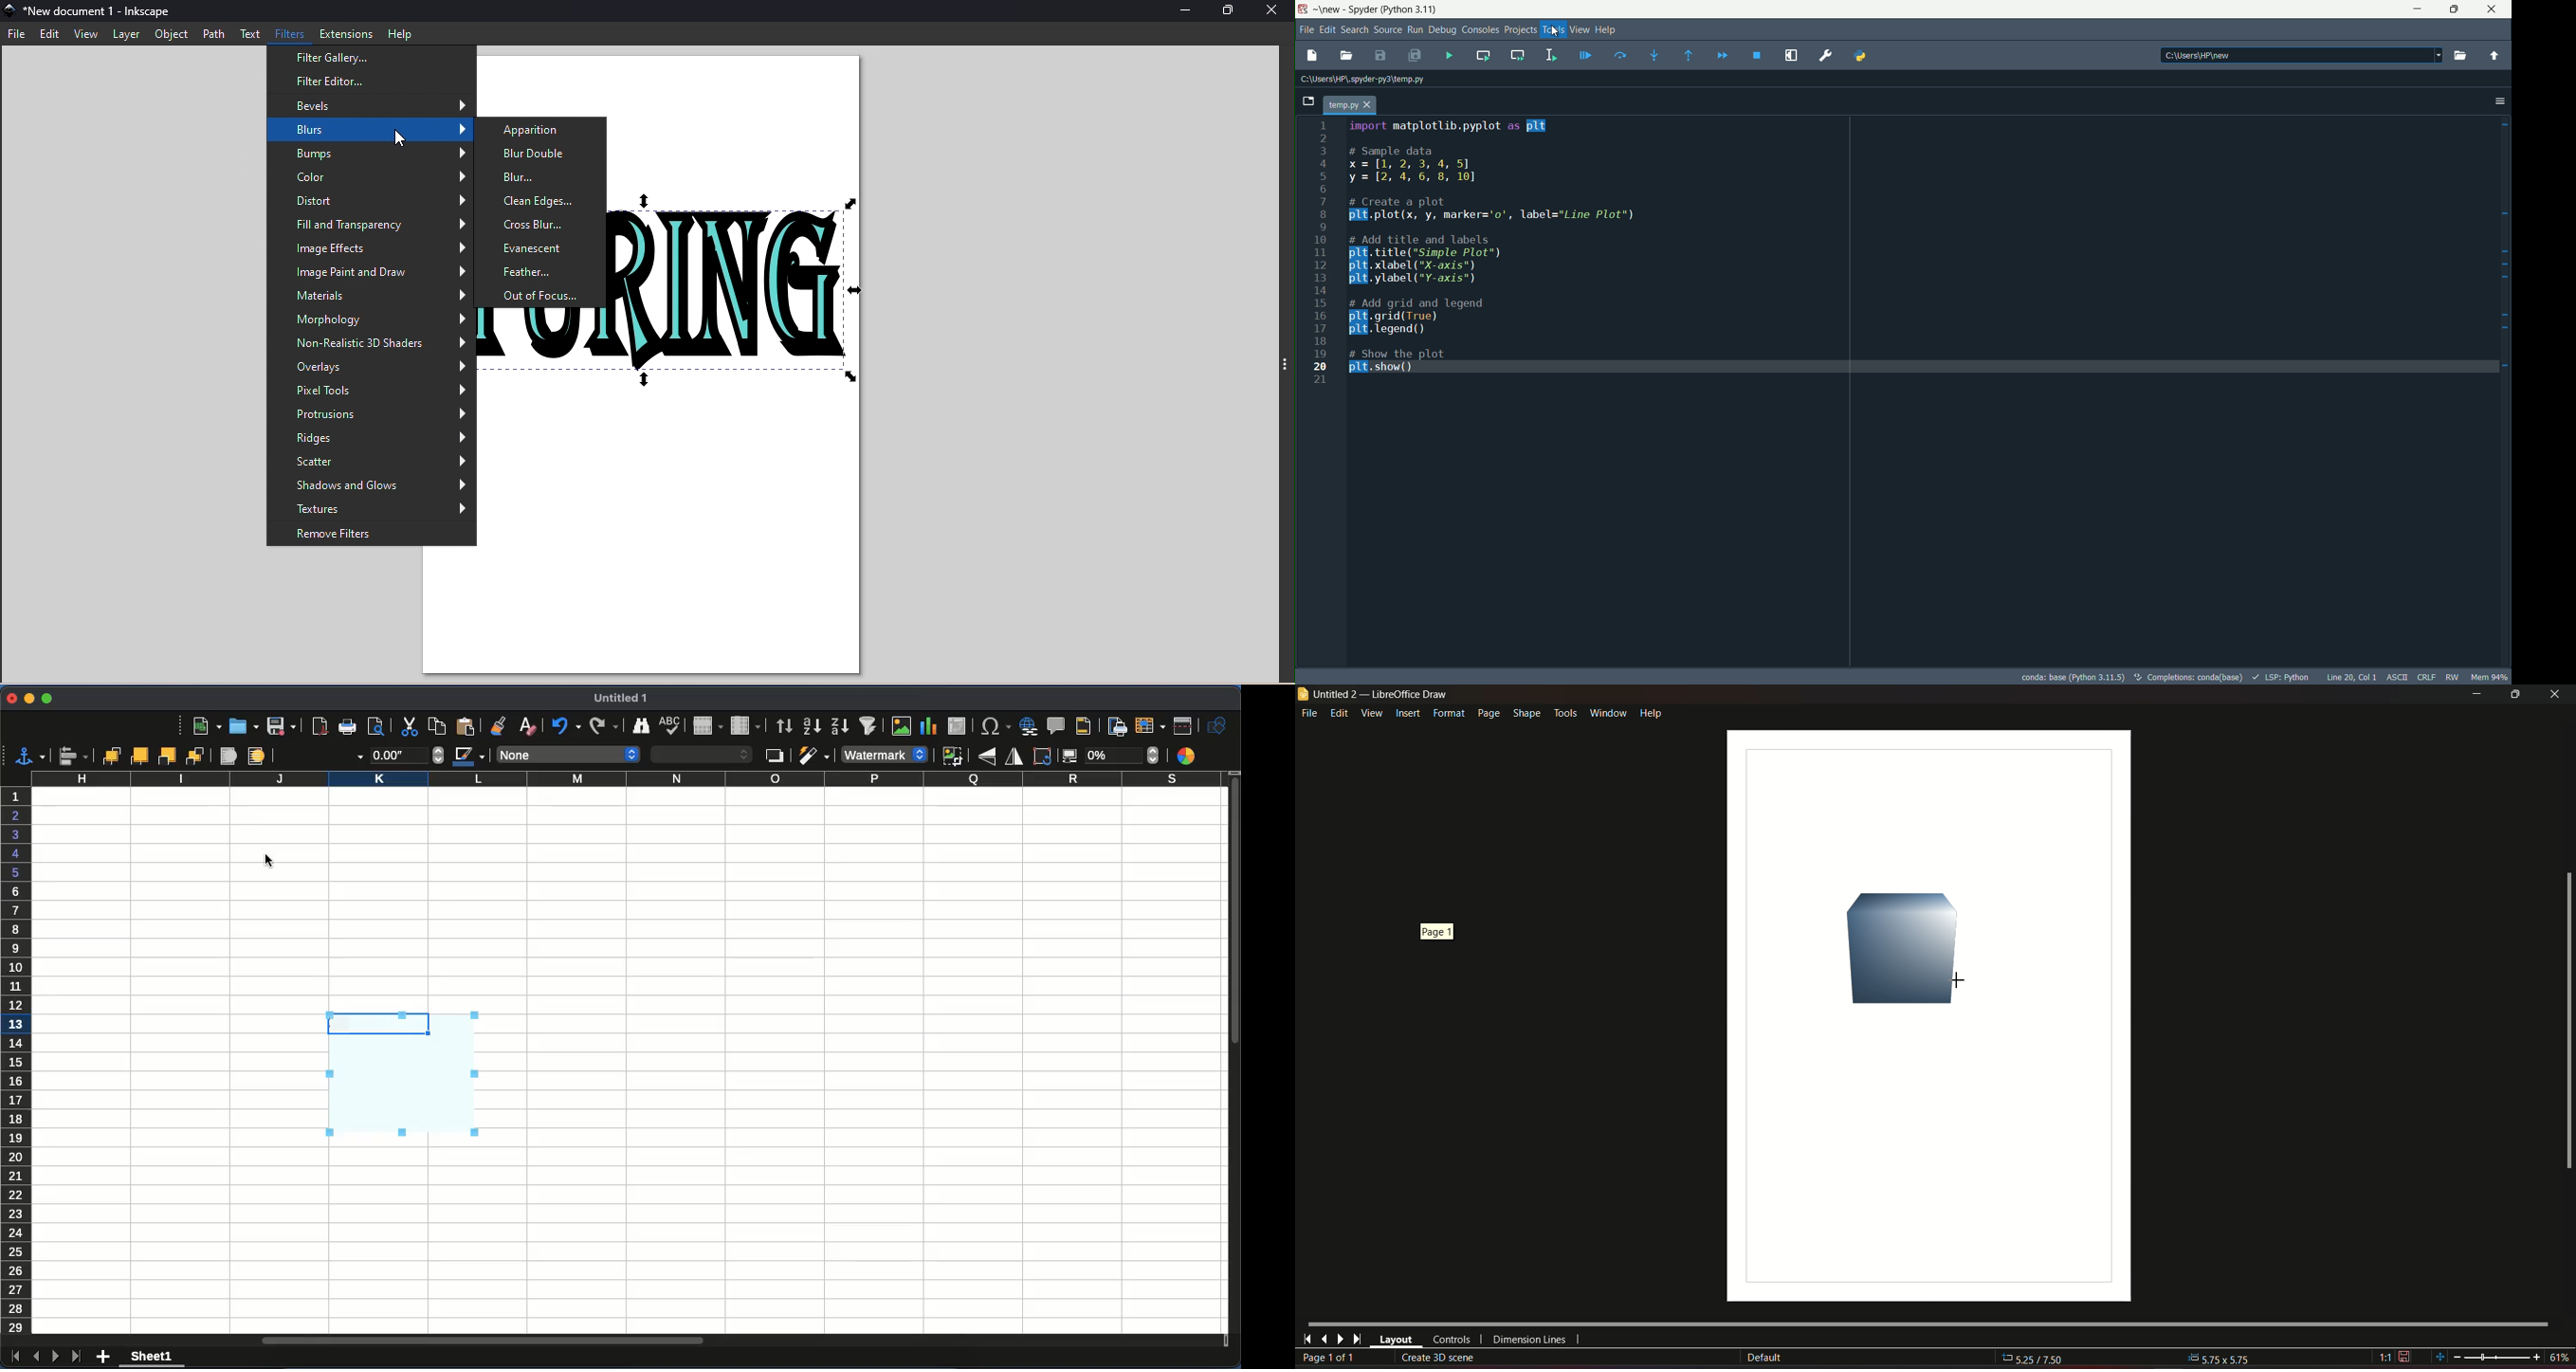 This screenshot has height=1372, width=2576. Describe the element at coordinates (1356, 1340) in the screenshot. I see `last page` at that location.